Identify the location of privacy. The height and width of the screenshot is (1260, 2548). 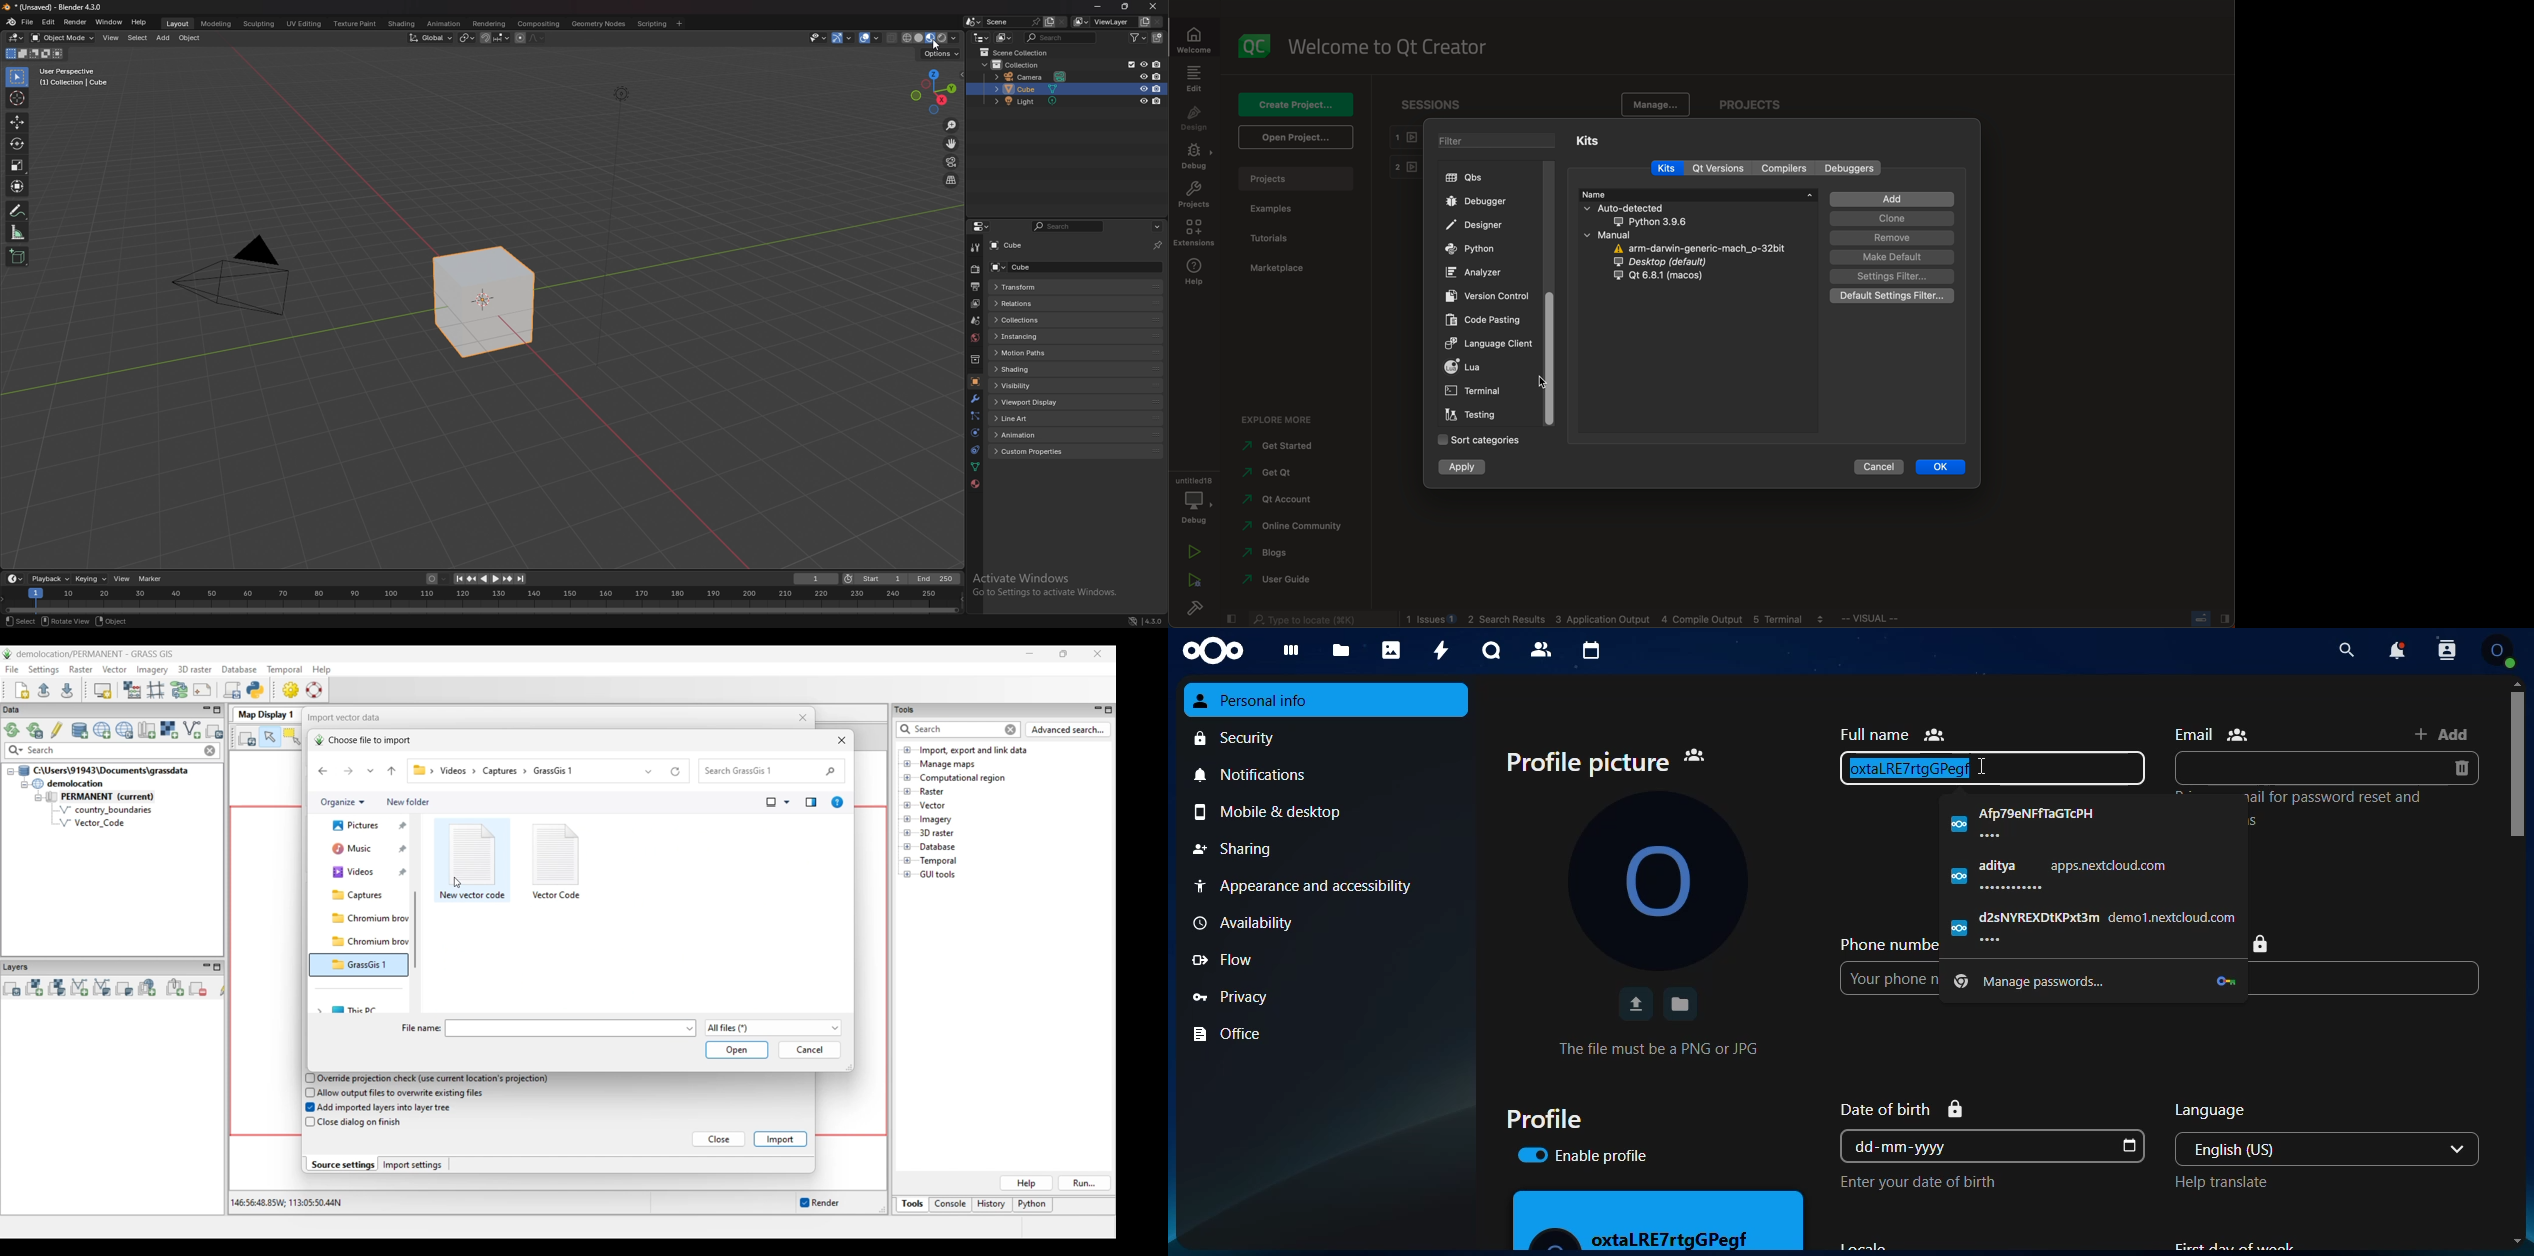
(1328, 995).